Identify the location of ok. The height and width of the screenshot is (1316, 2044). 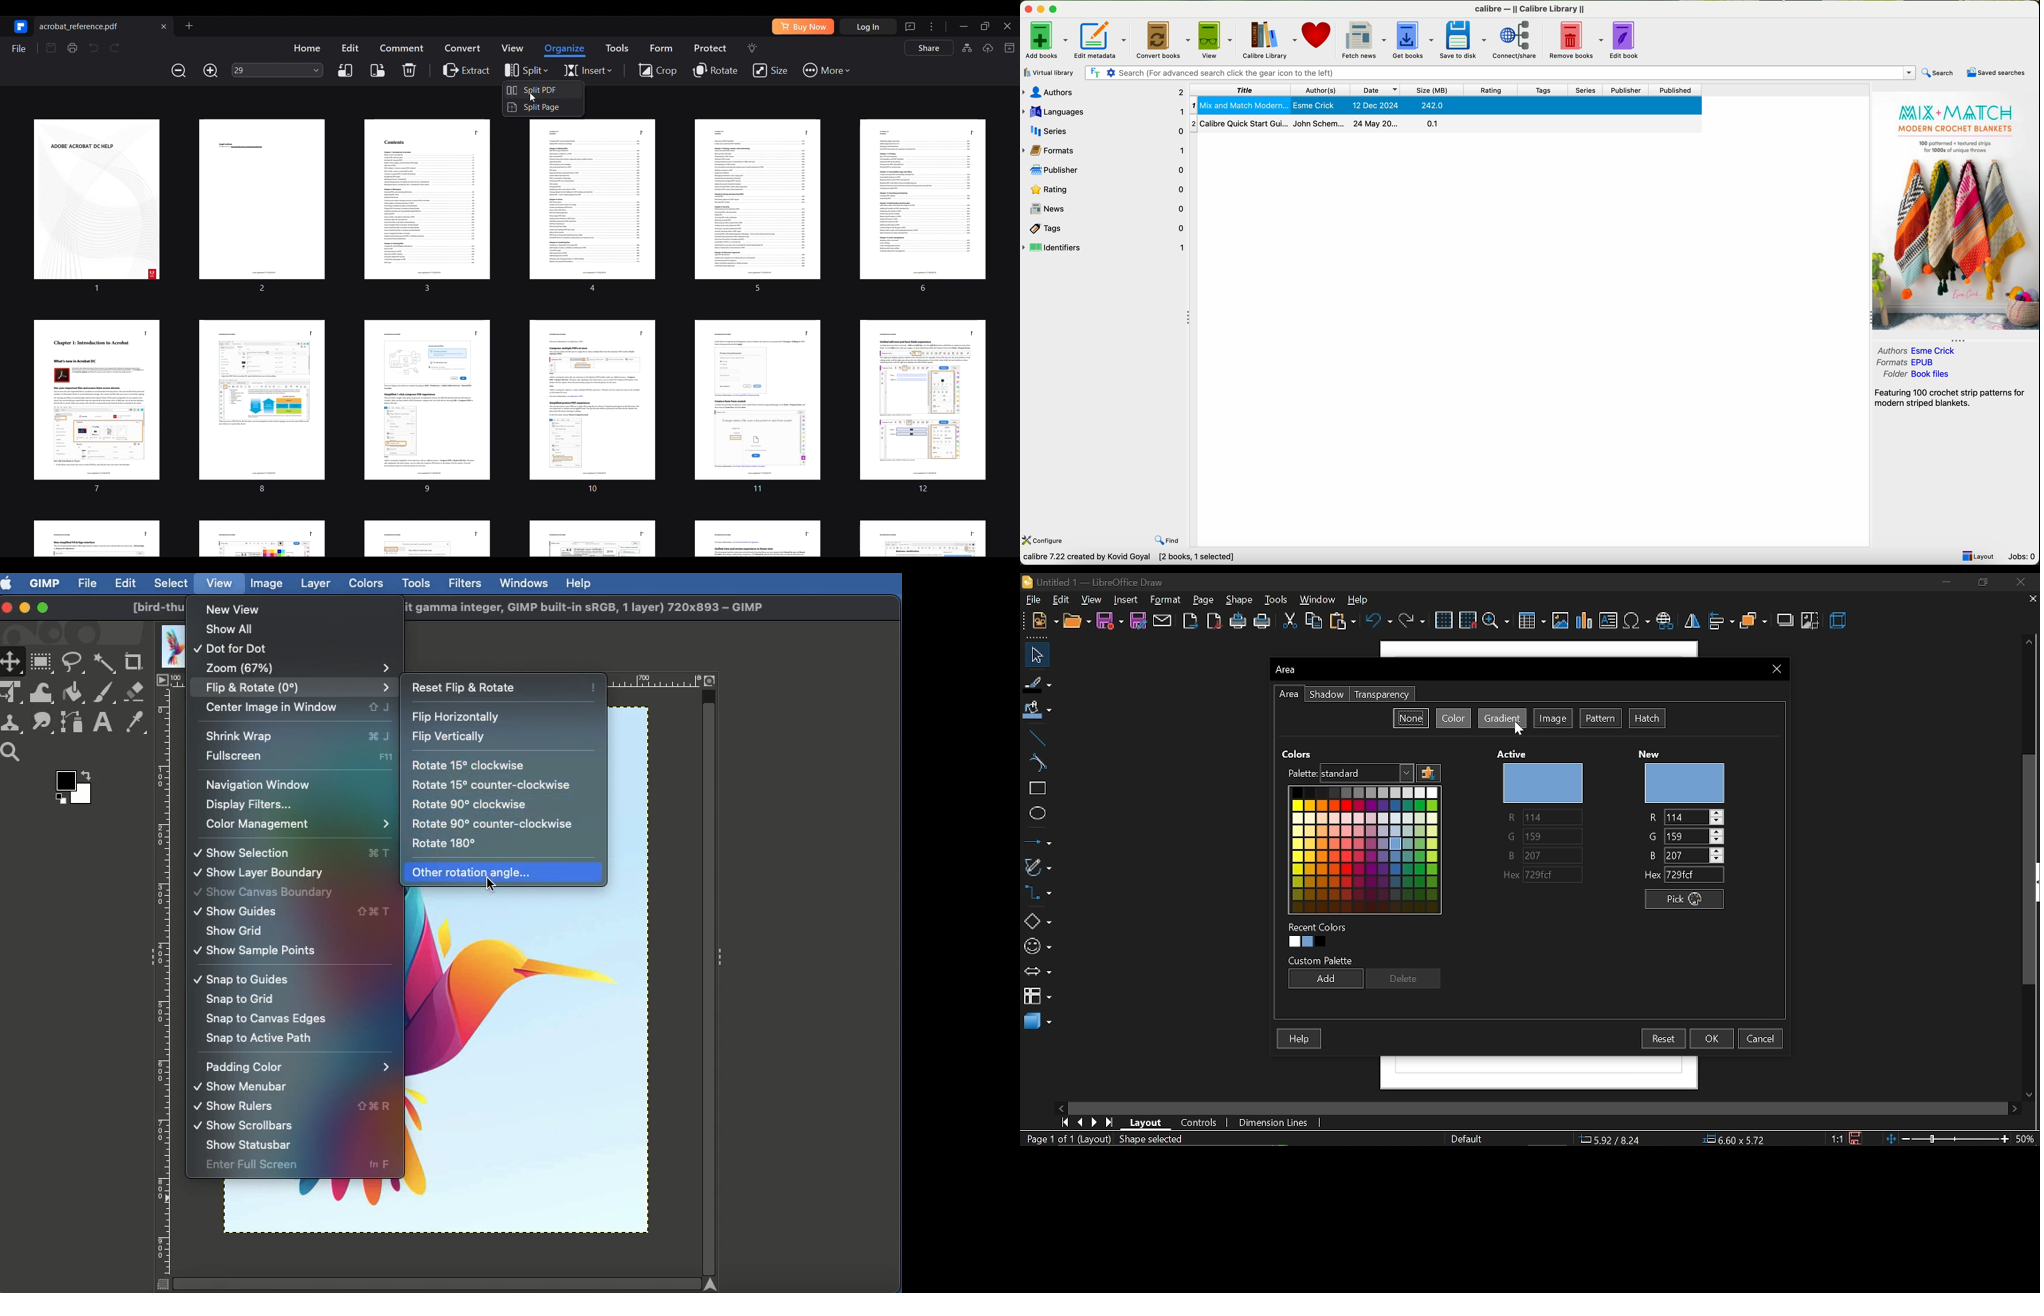
(1713, 1039).